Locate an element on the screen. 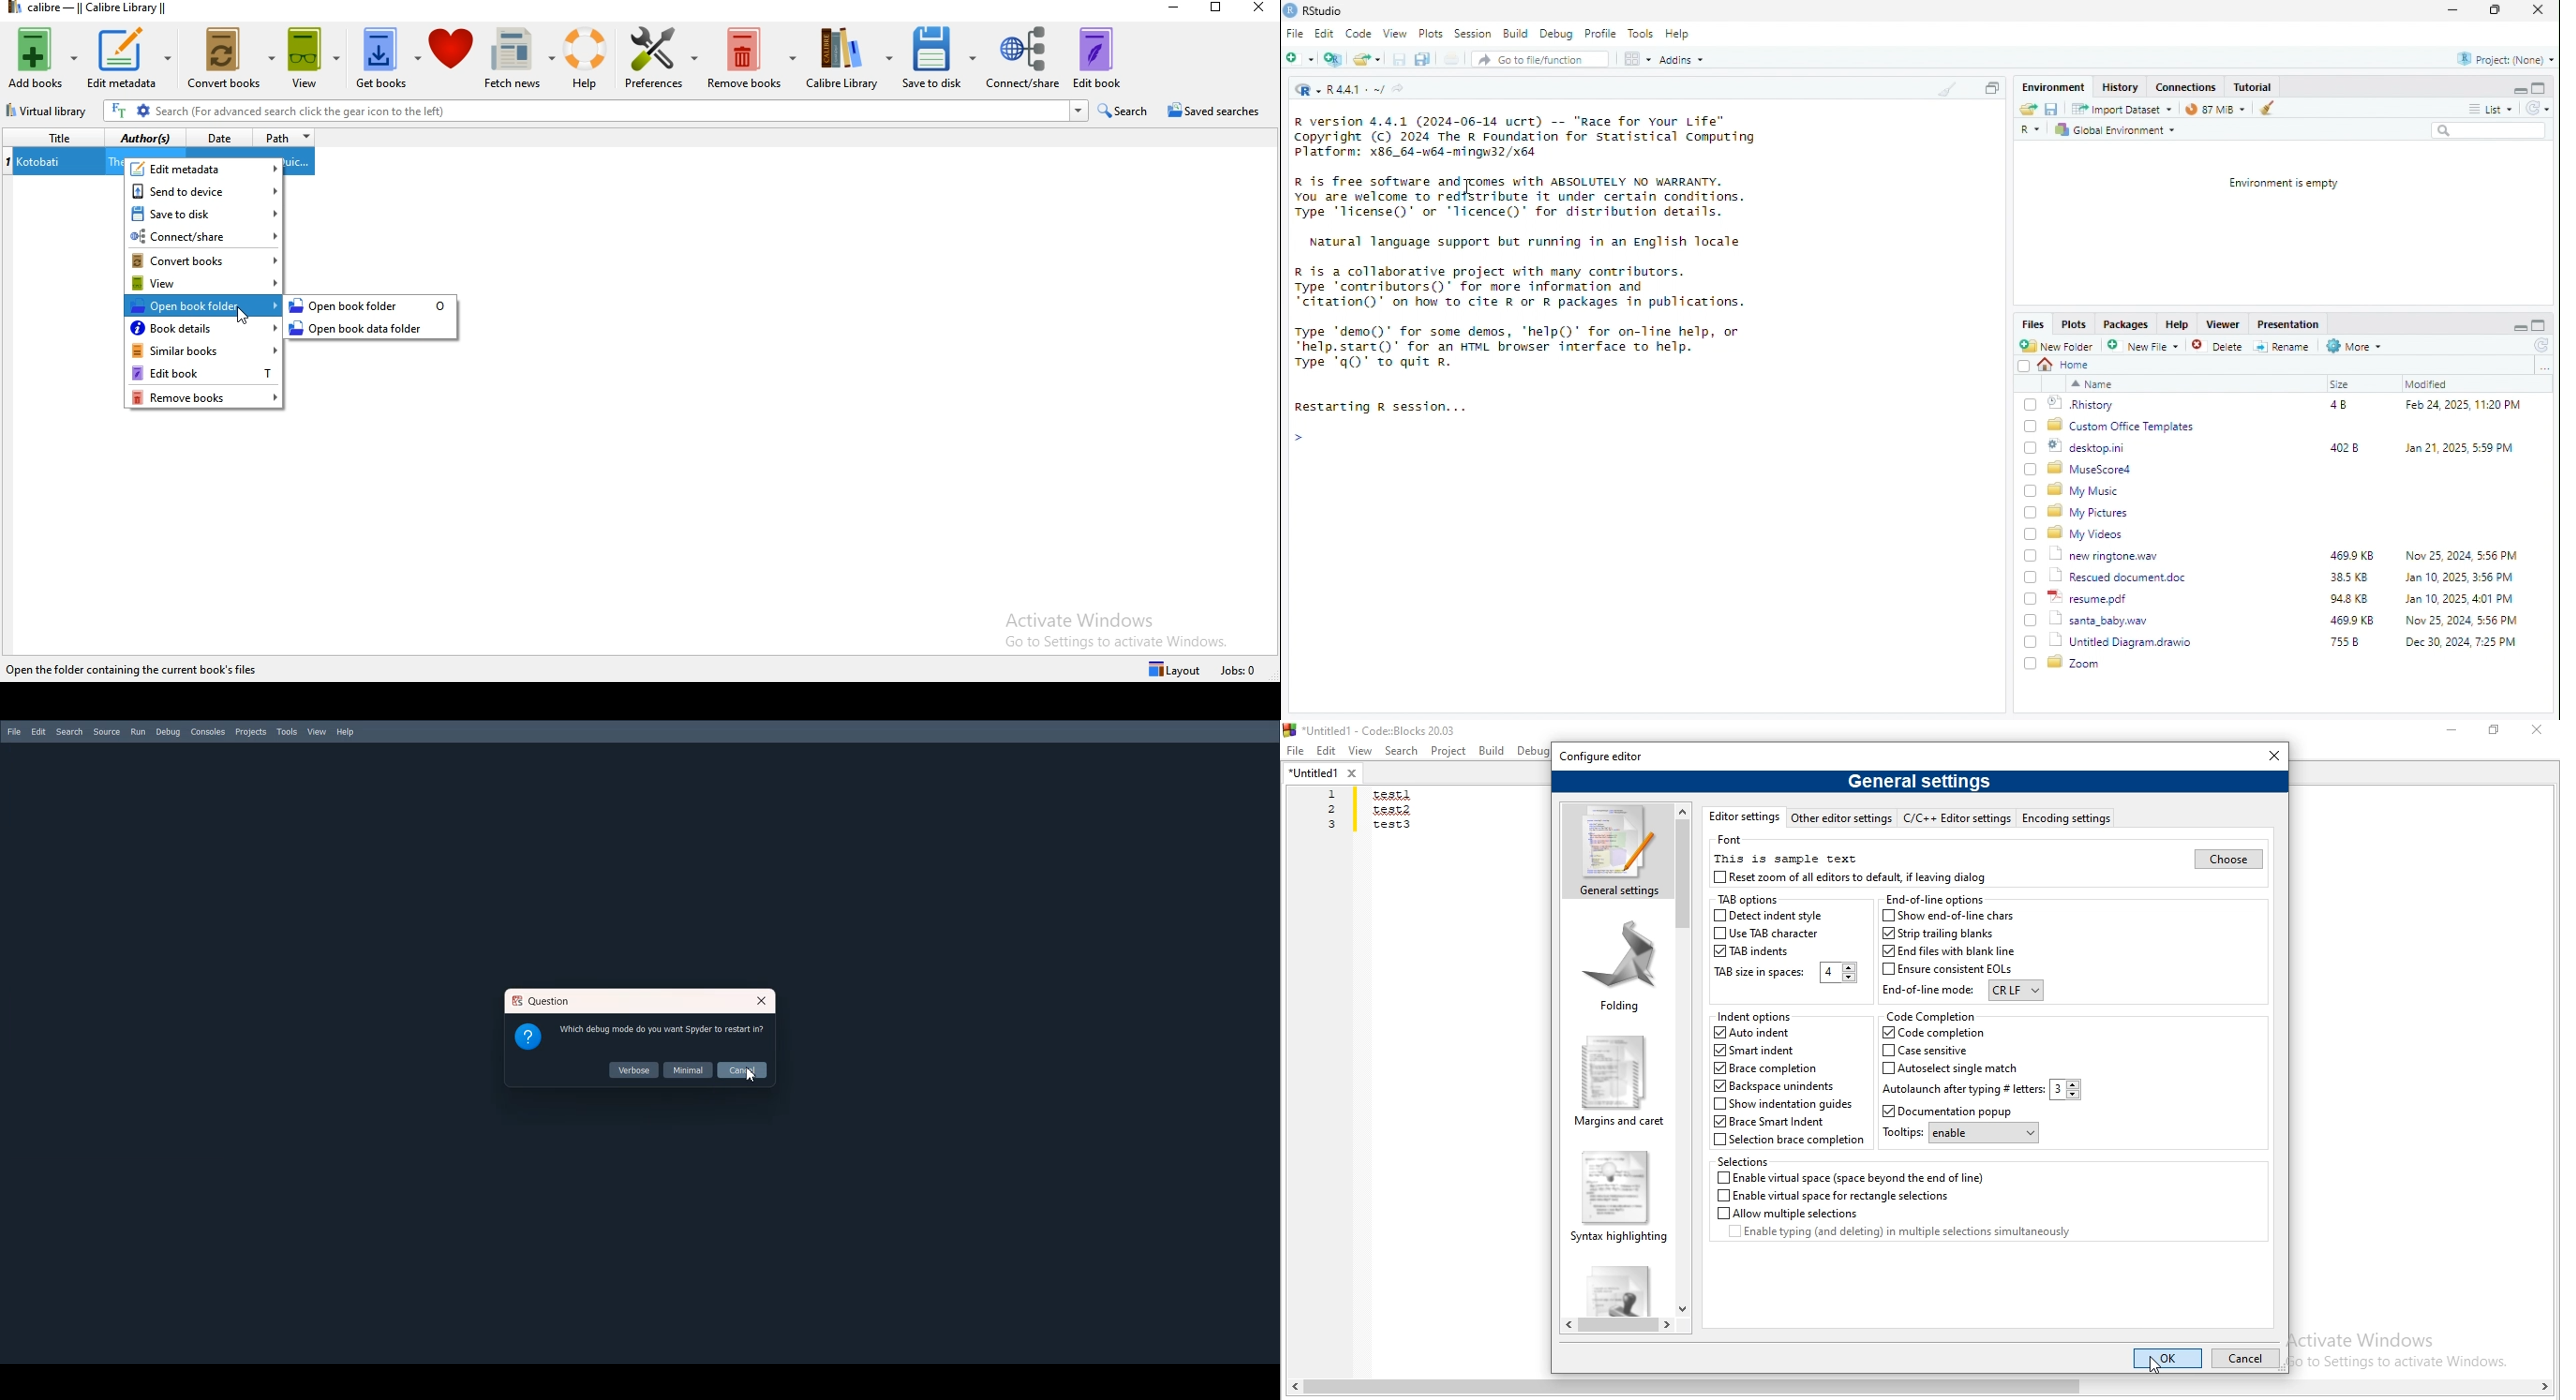 This screenshot has height=1400, width=2576. ok is located at coordinates (2166, 1358).